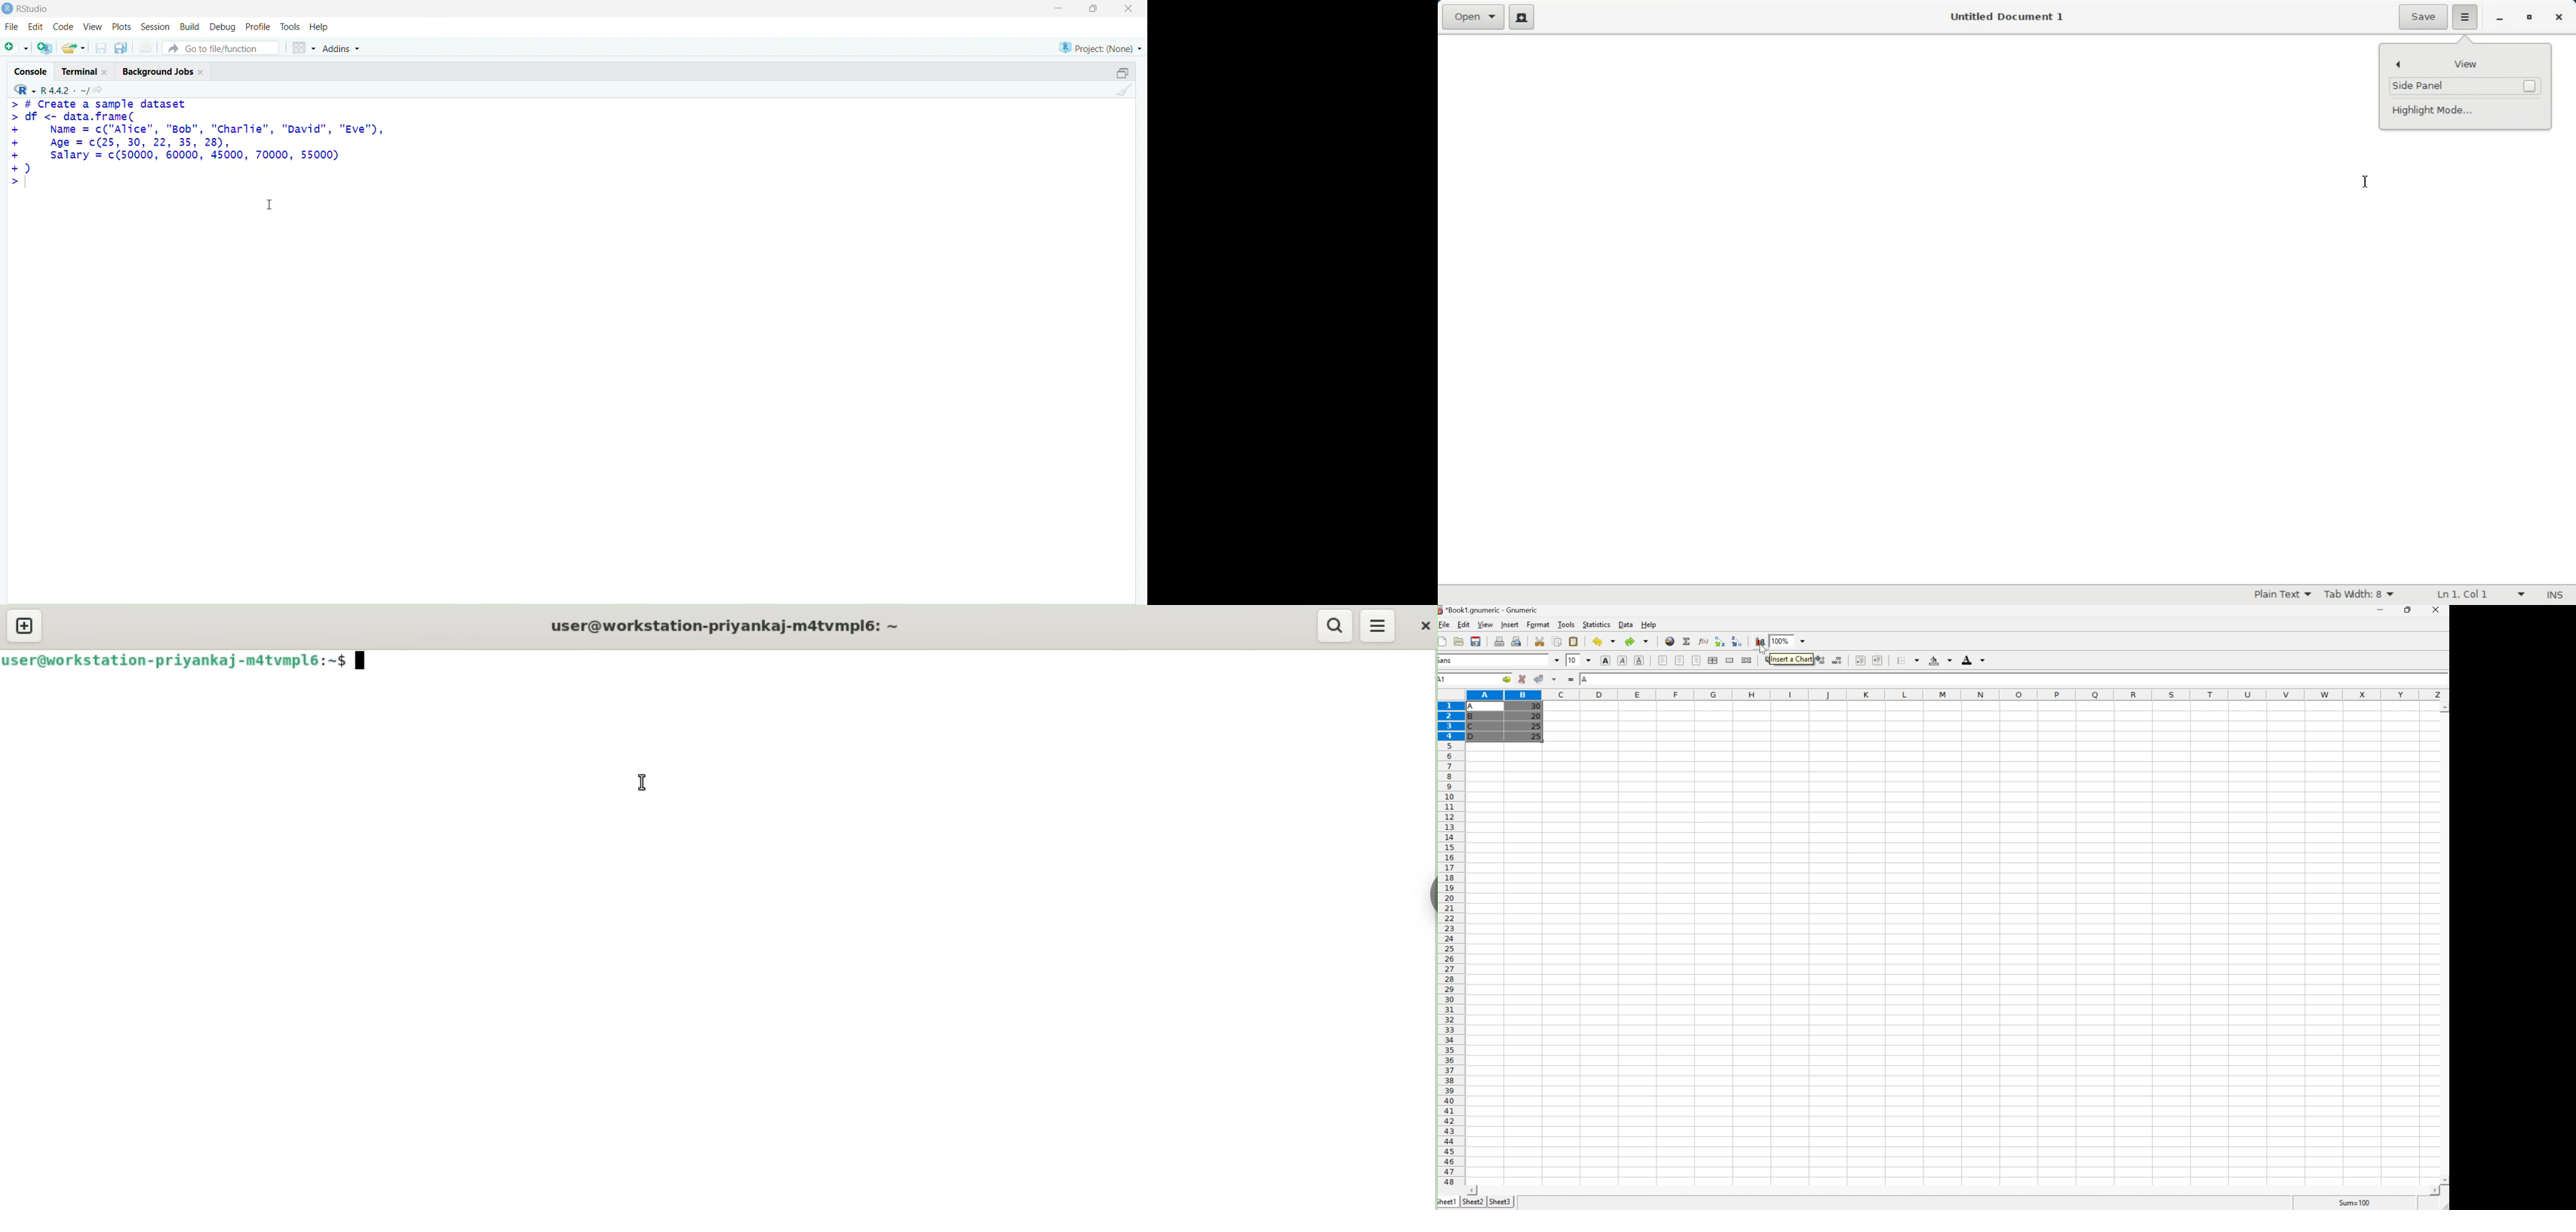 This screenshot has height=1232, width=2576. Describe the element at coordinates (121, 26) in the screenshot. I see `plots` at that location.